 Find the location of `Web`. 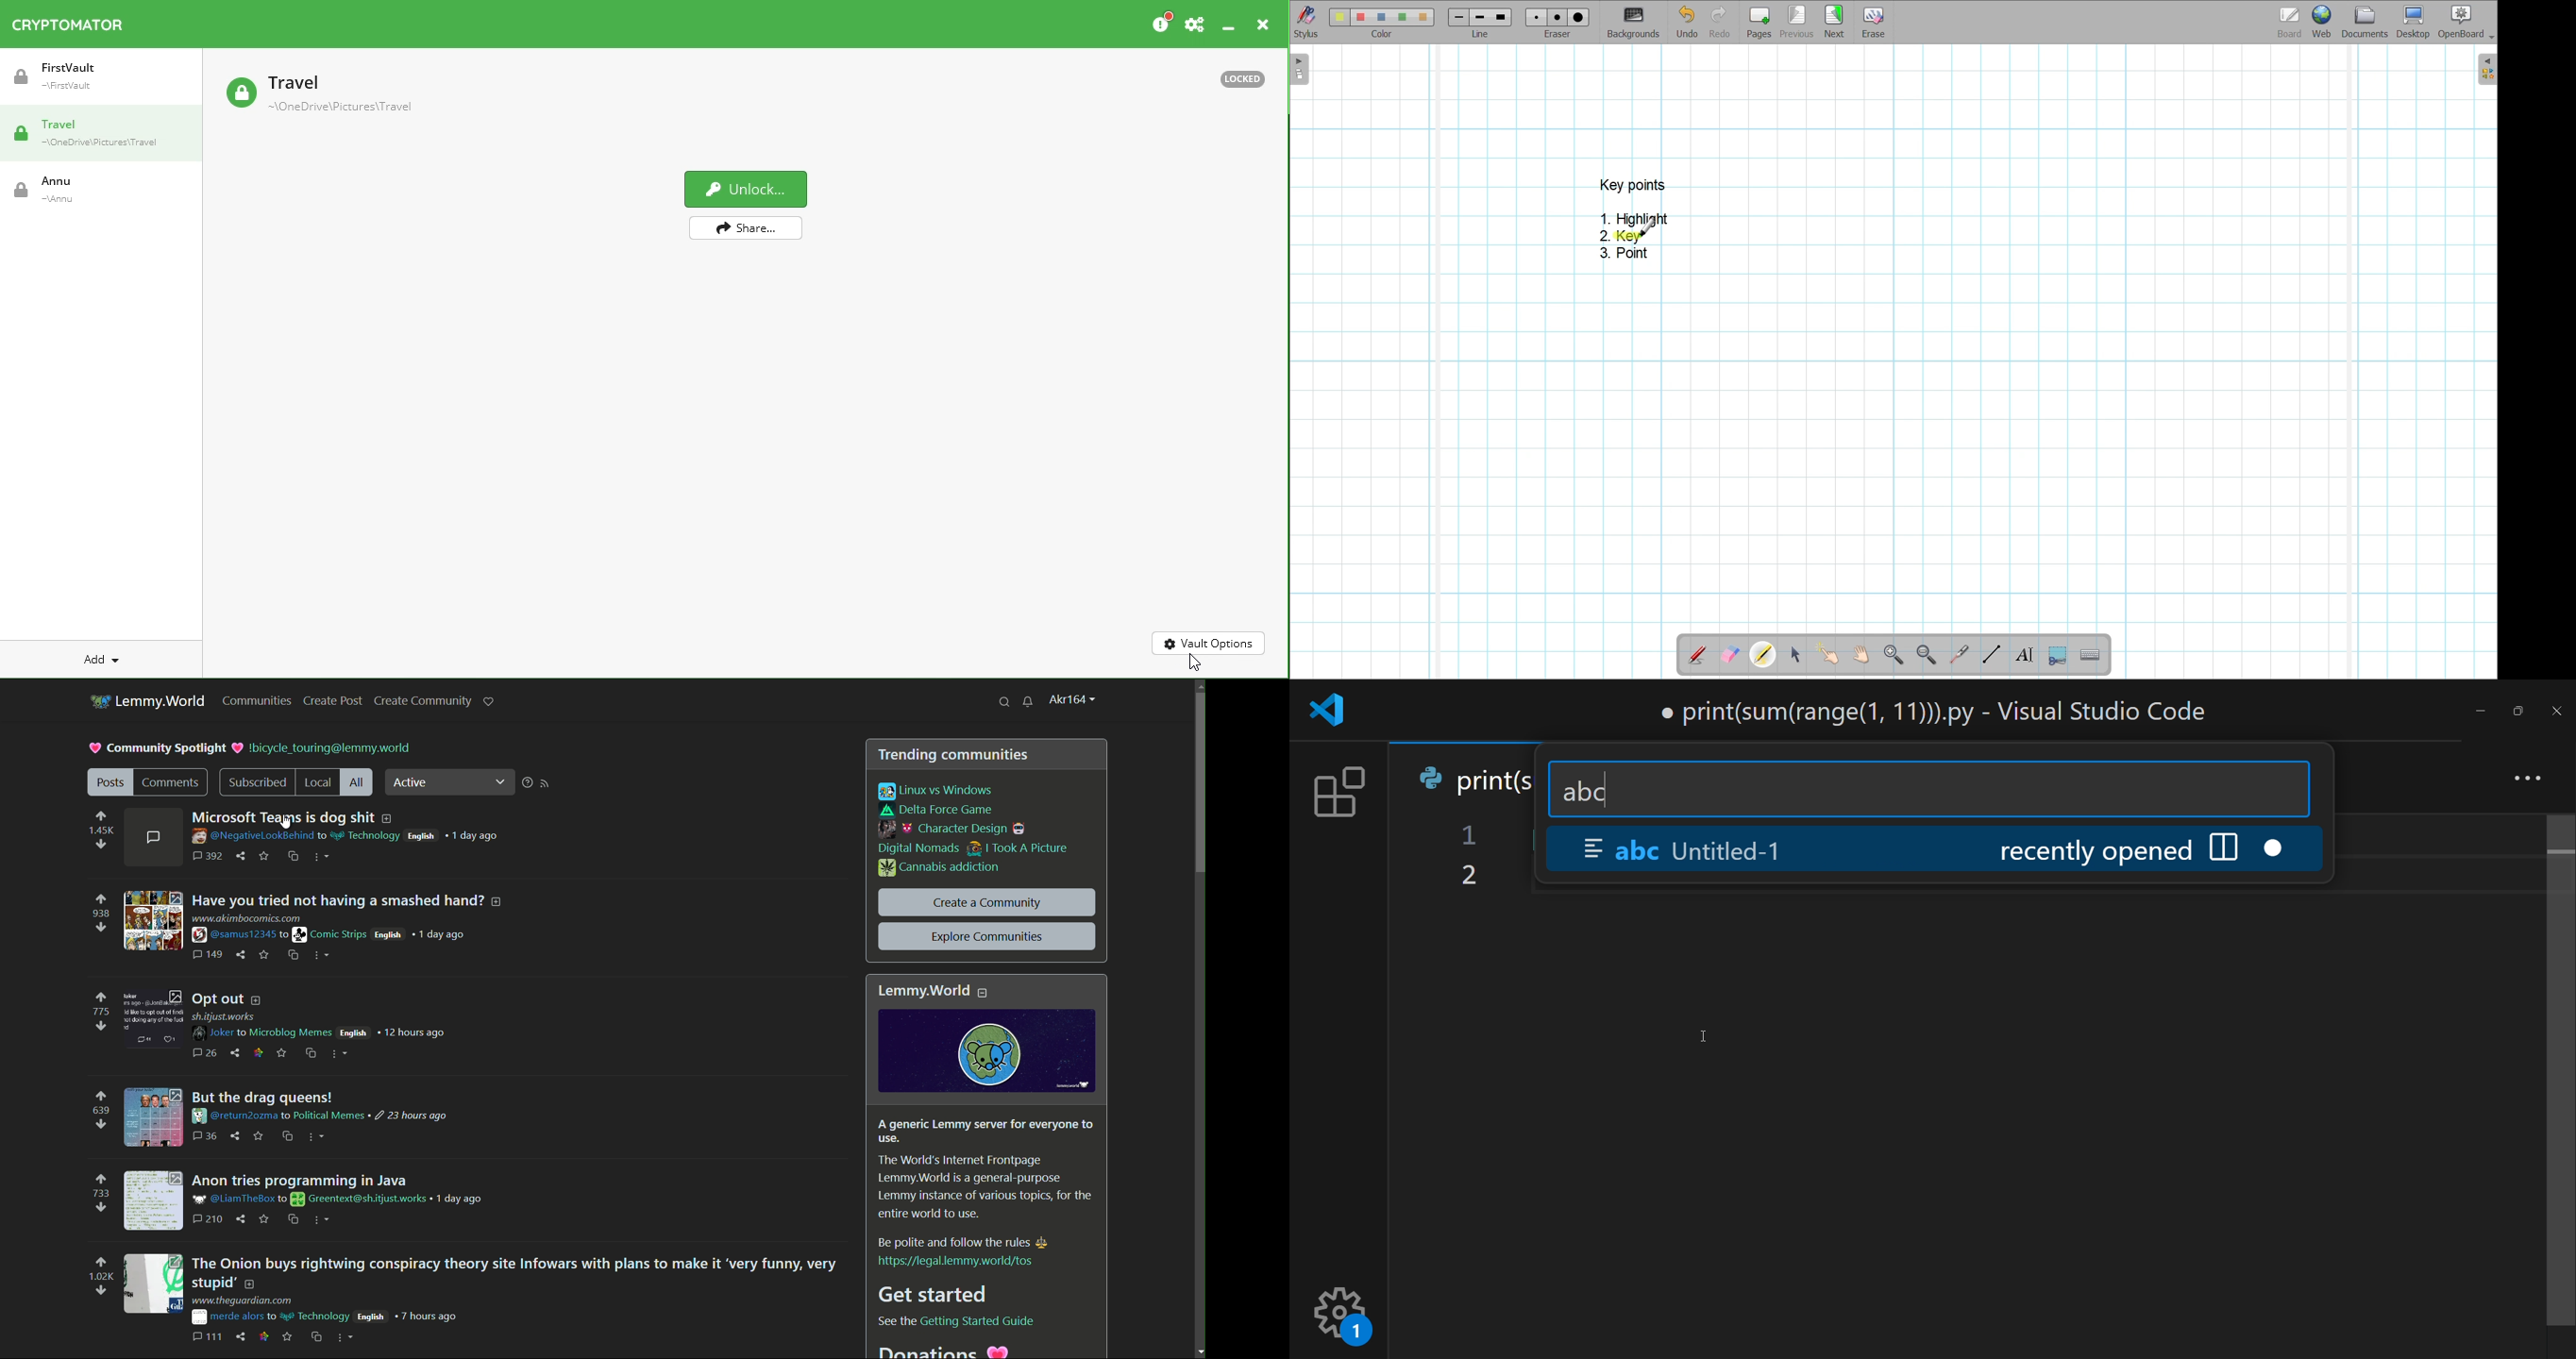

Web is located at coordinates (2321, 21).